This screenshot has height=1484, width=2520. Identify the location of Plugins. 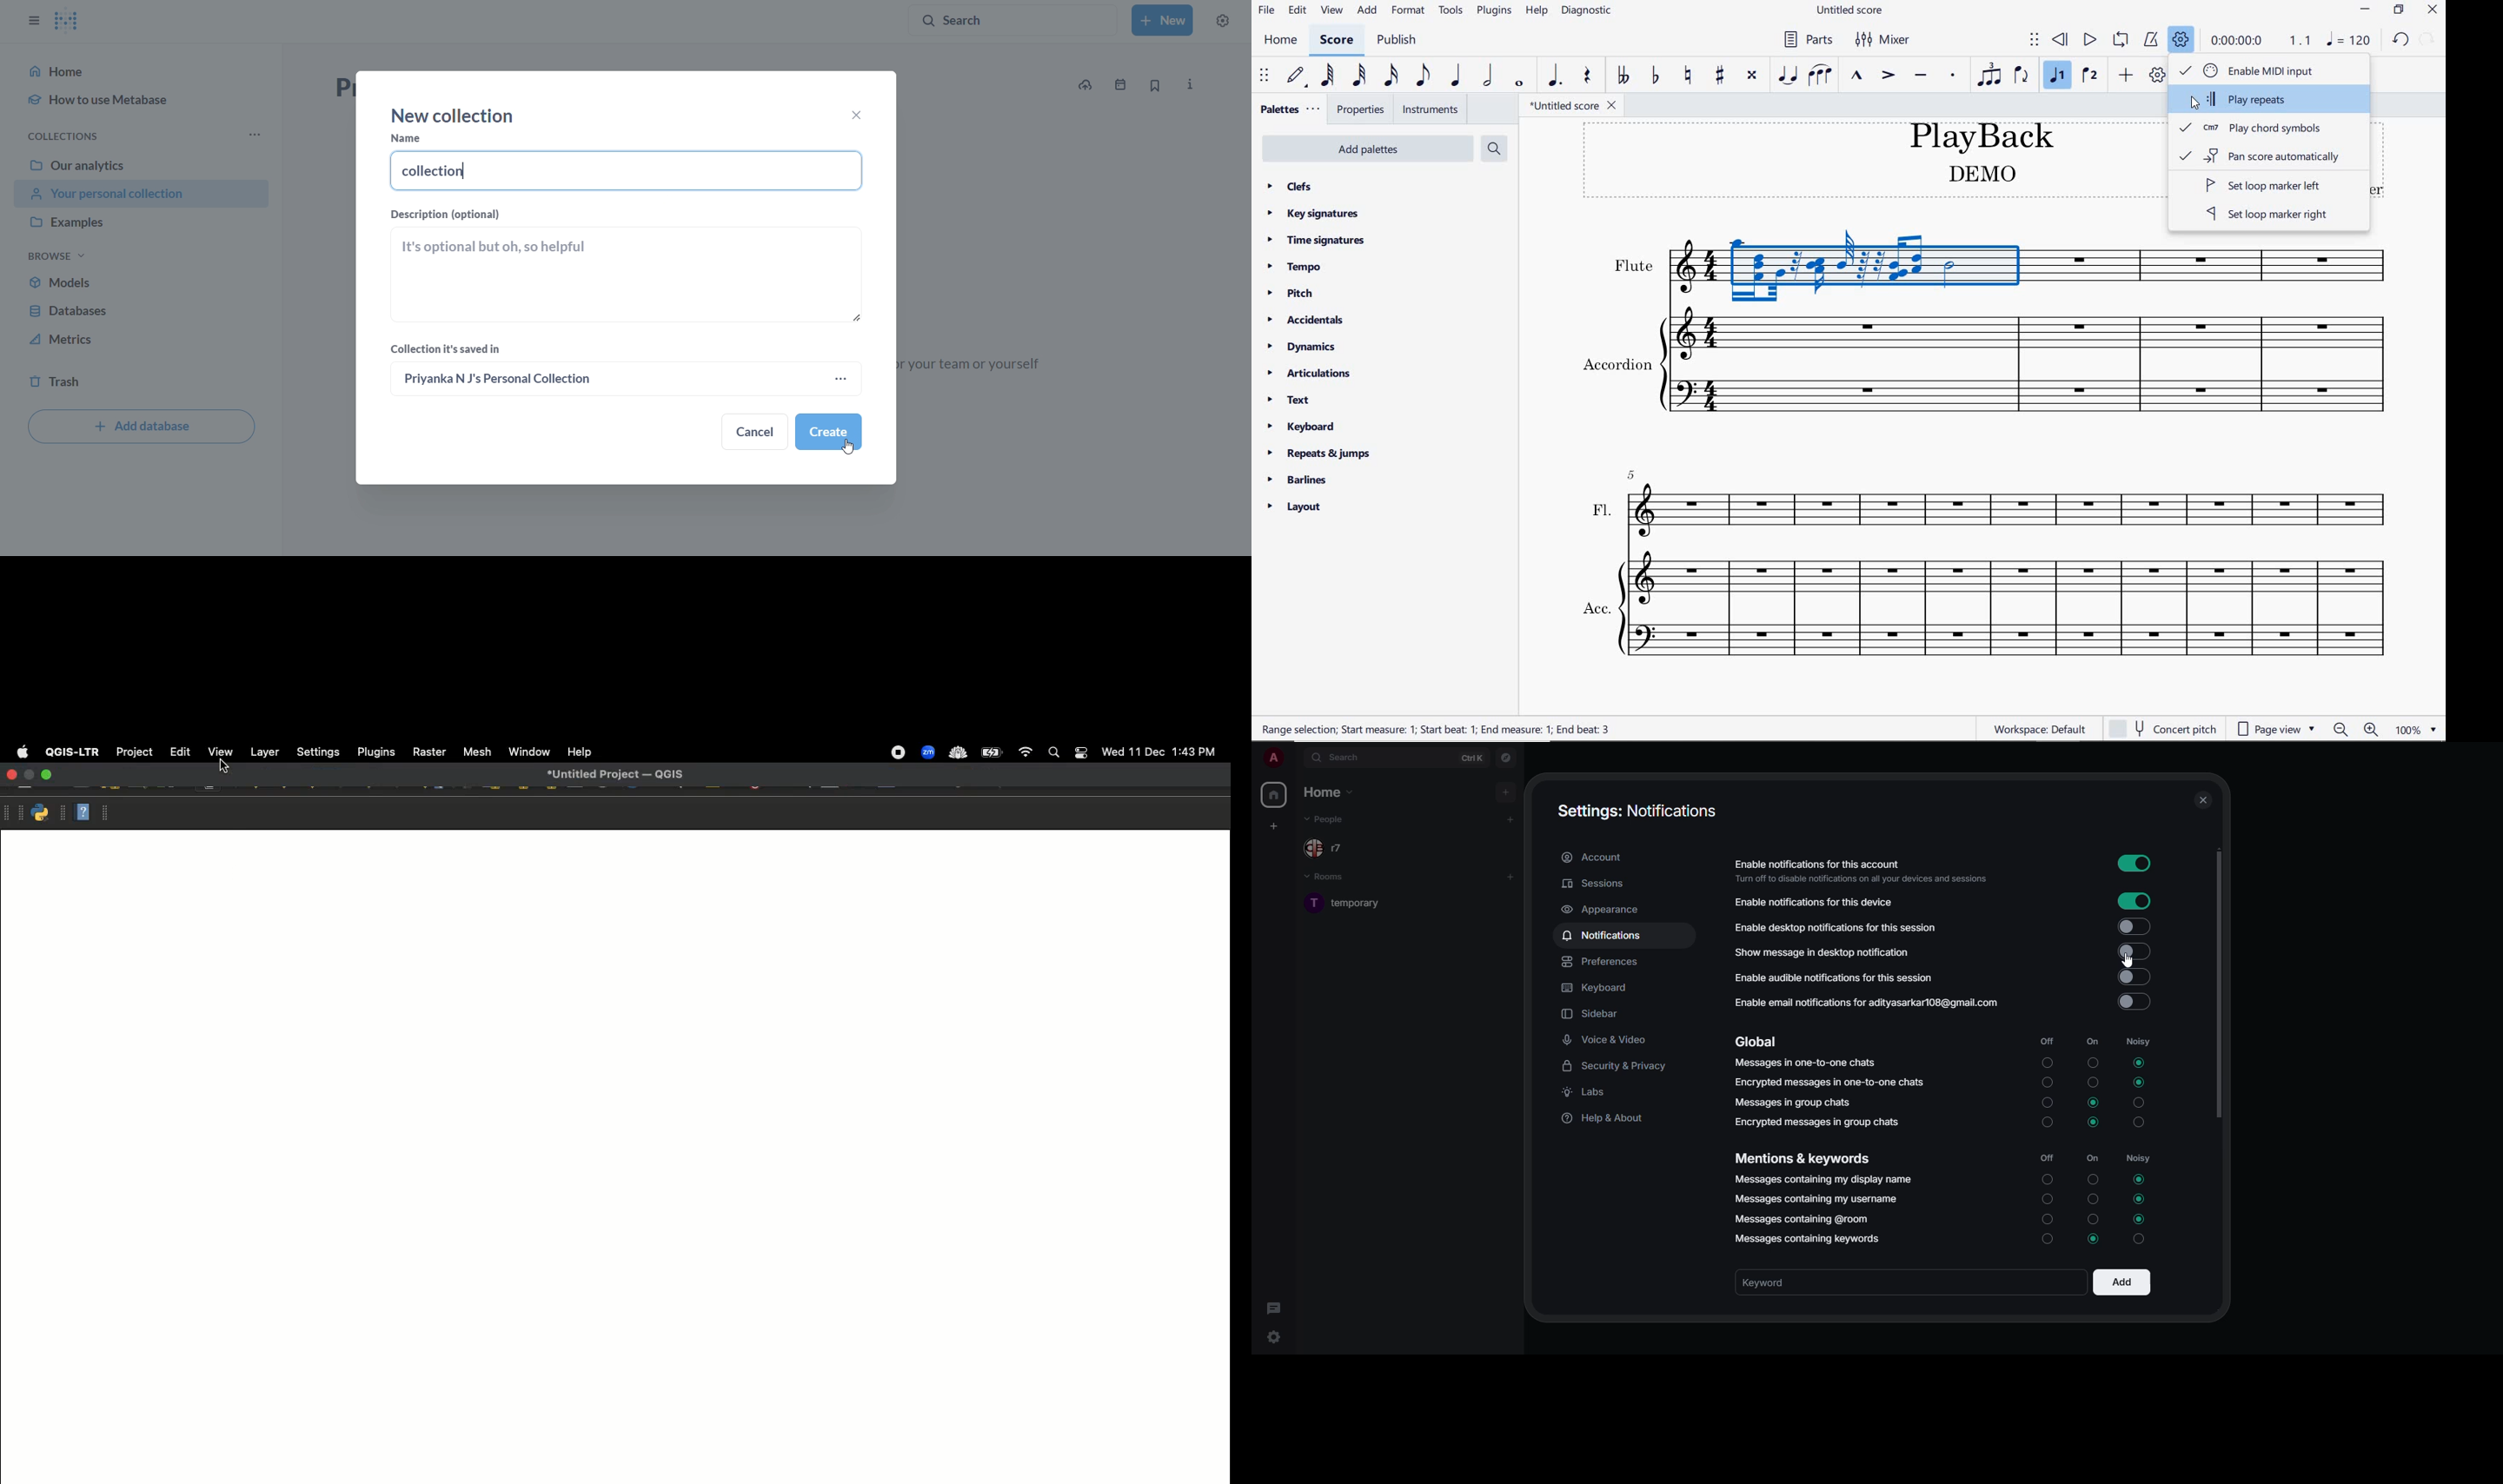
(375, 751).